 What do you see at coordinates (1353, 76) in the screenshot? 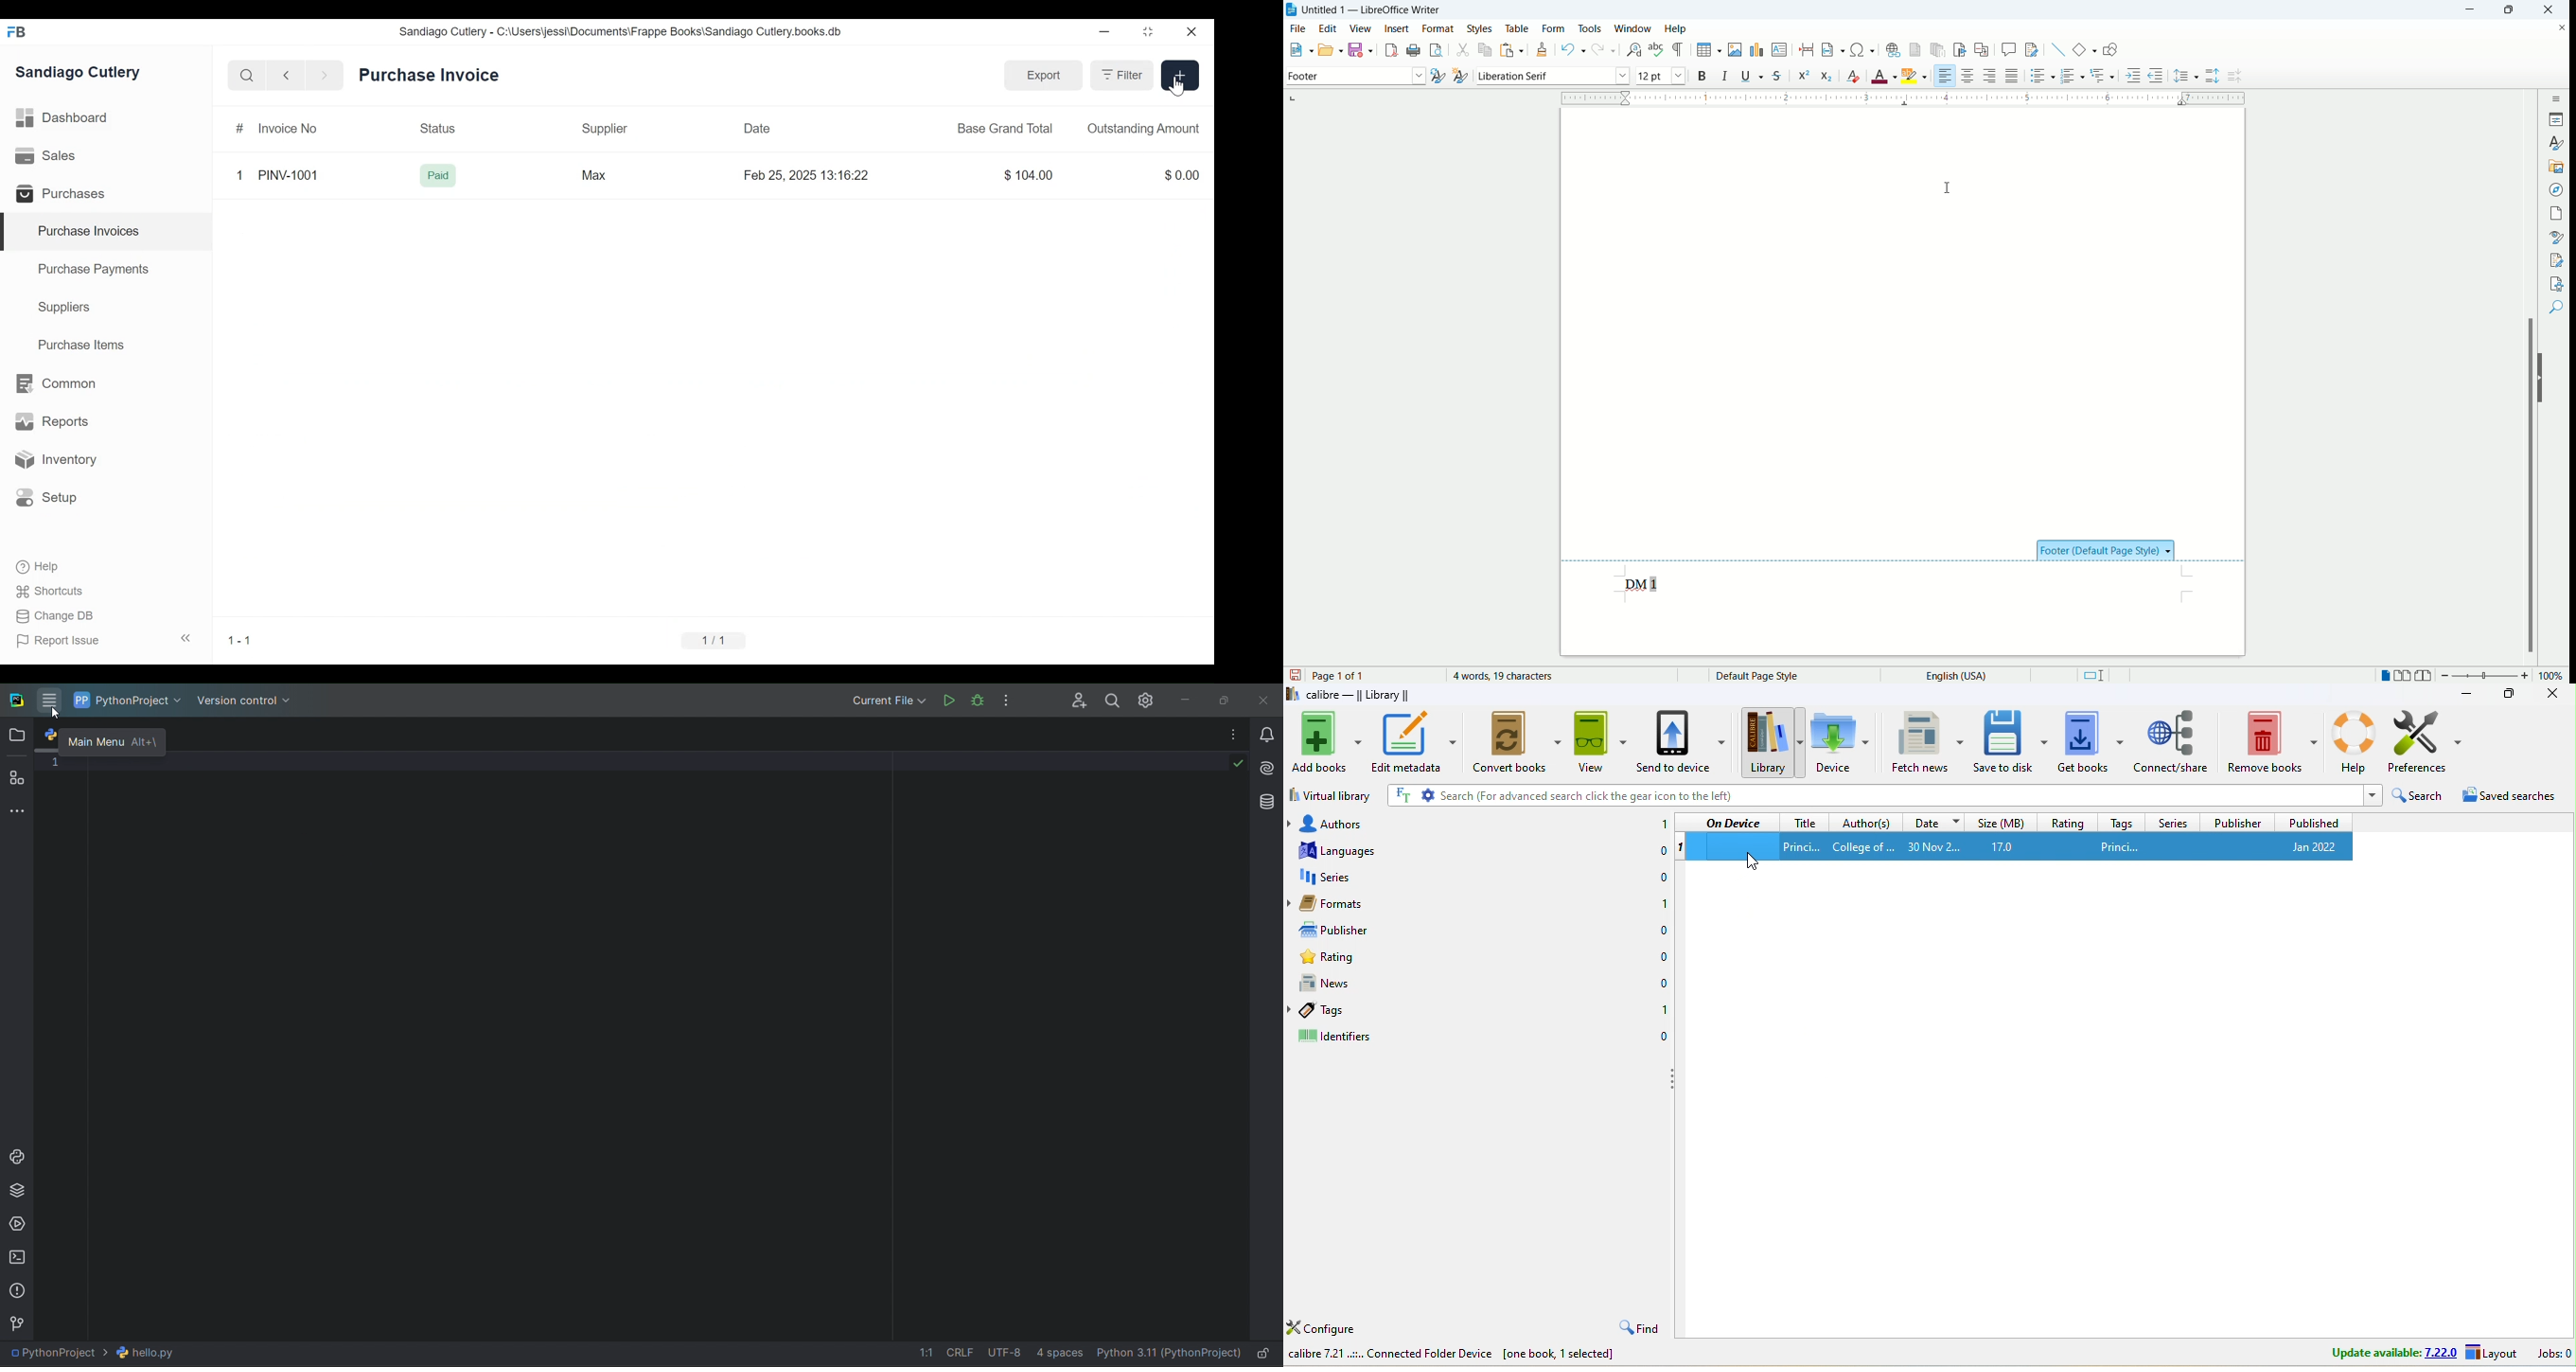
I see `paragraph style` at bounding box center [1353, 76].